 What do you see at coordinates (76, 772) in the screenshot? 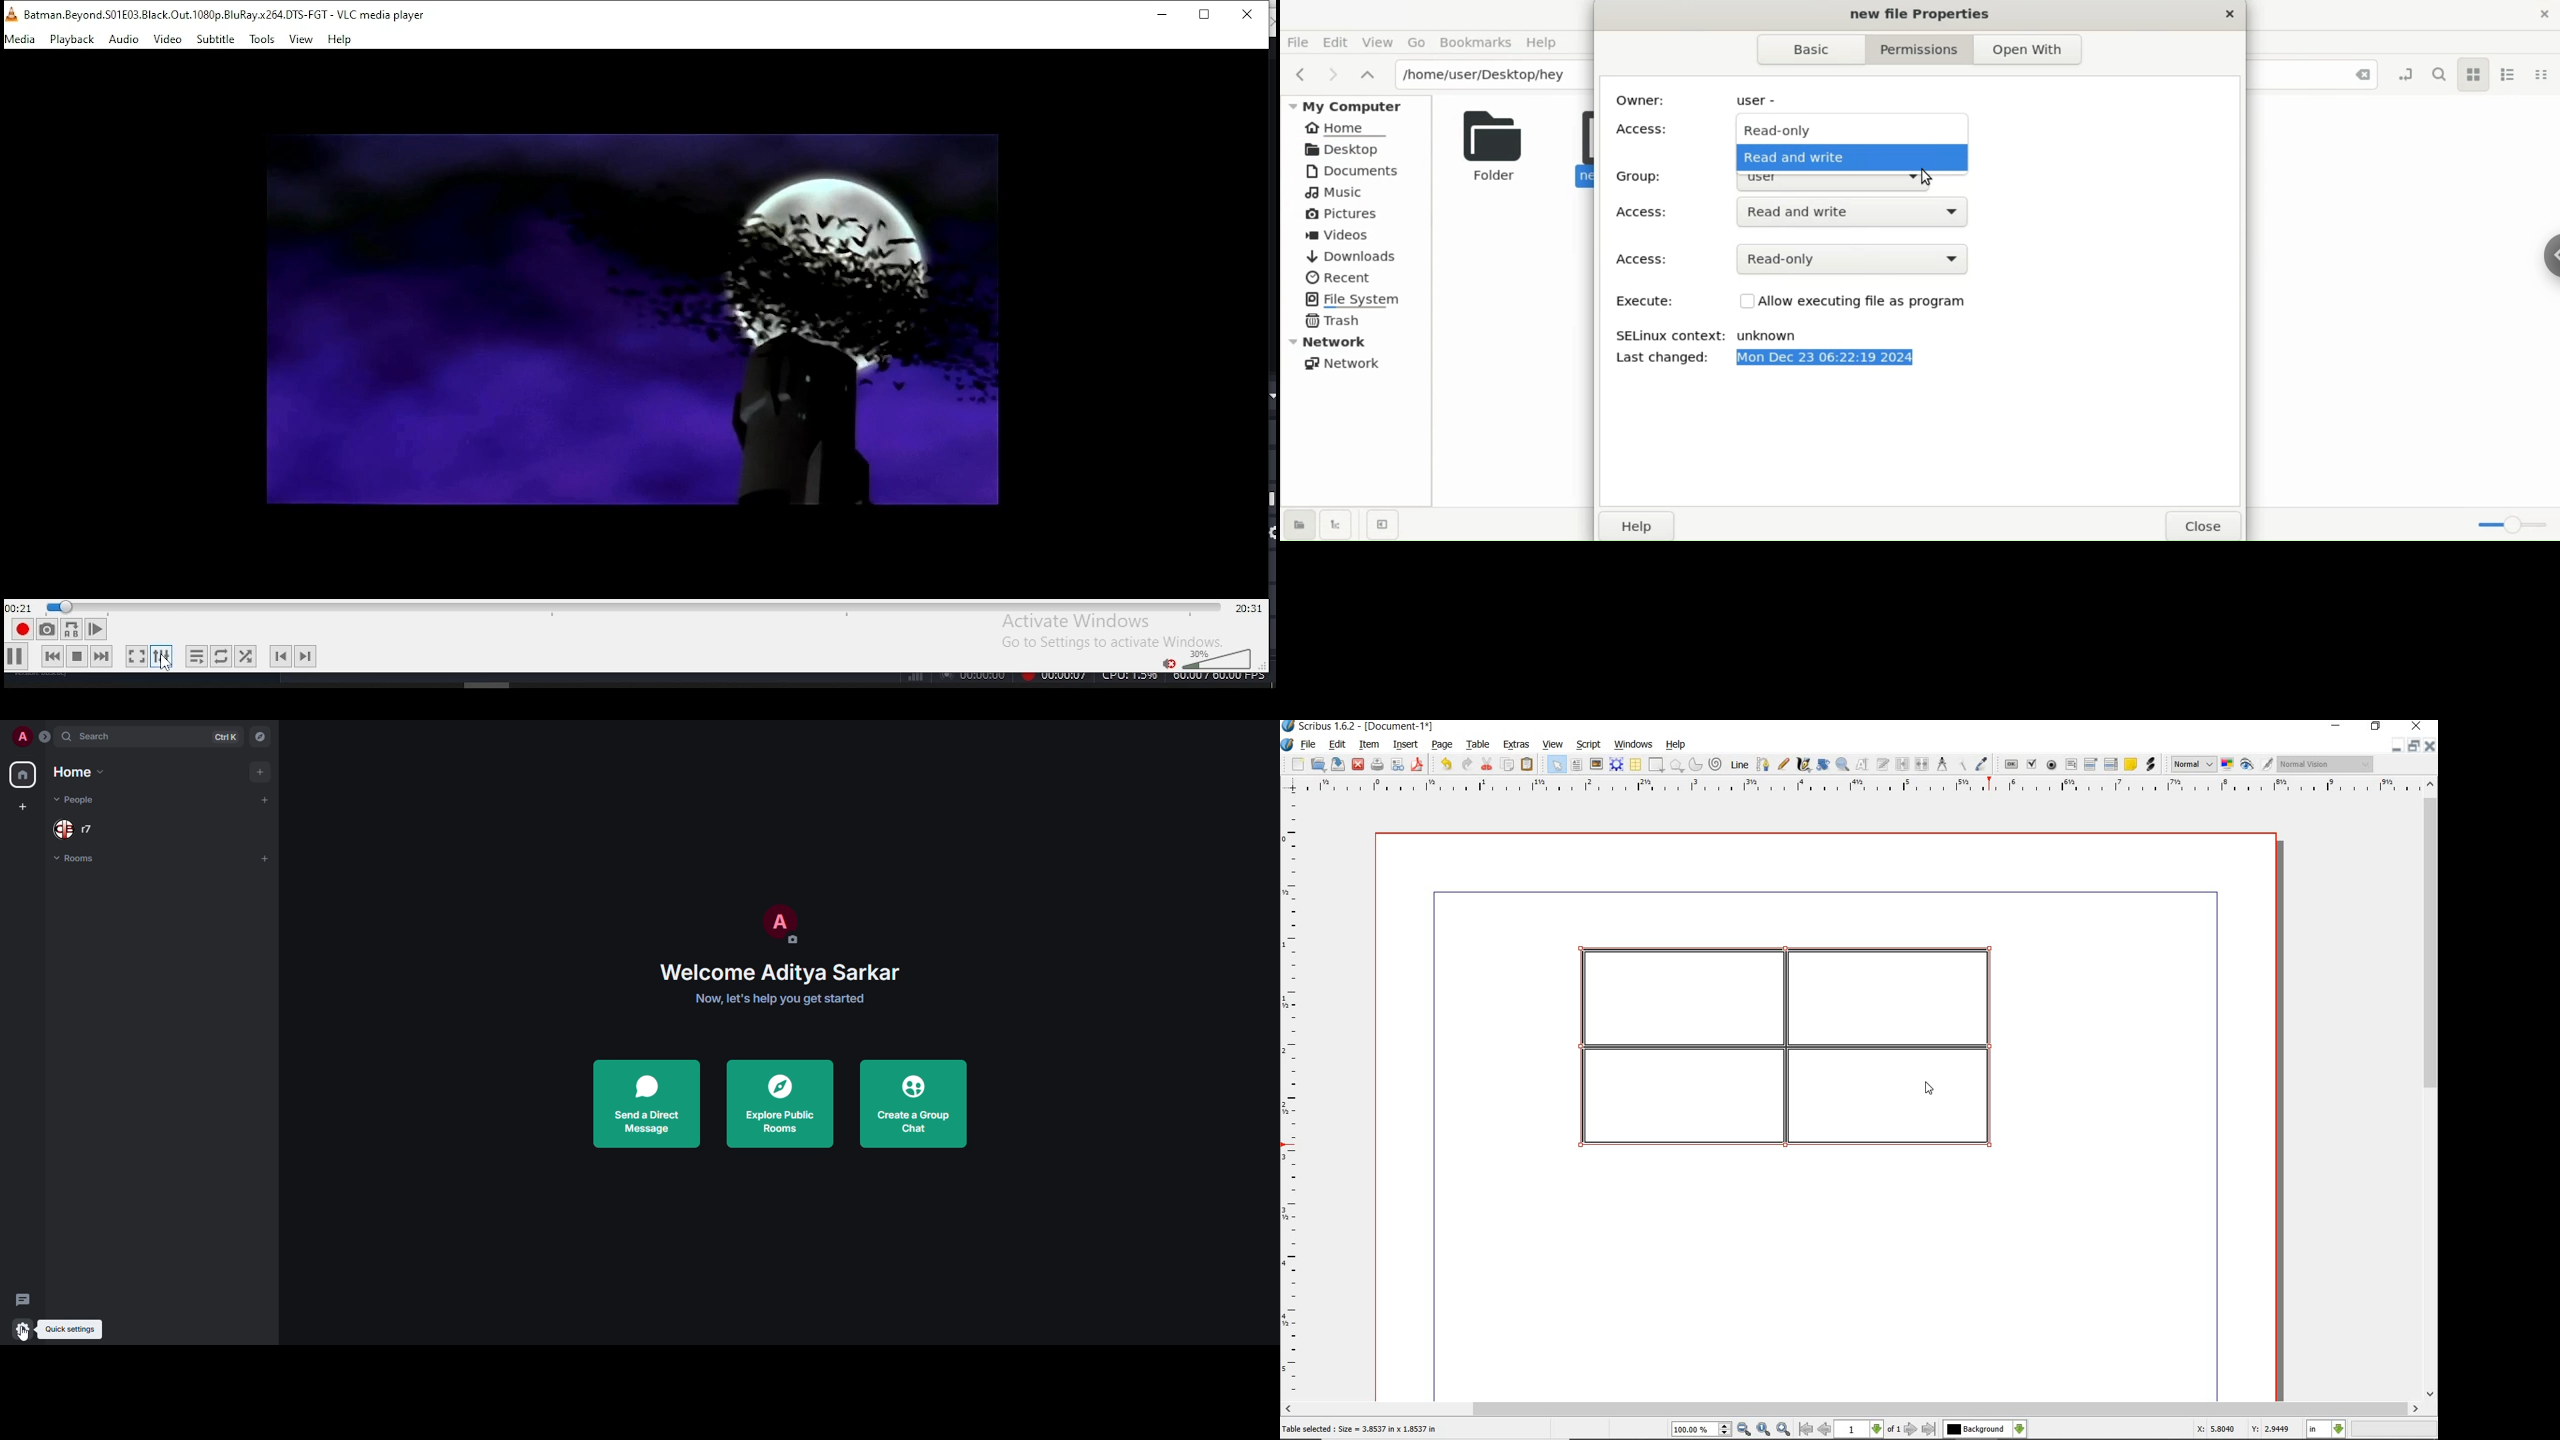
I see `home` at bounding box center [76, 772].